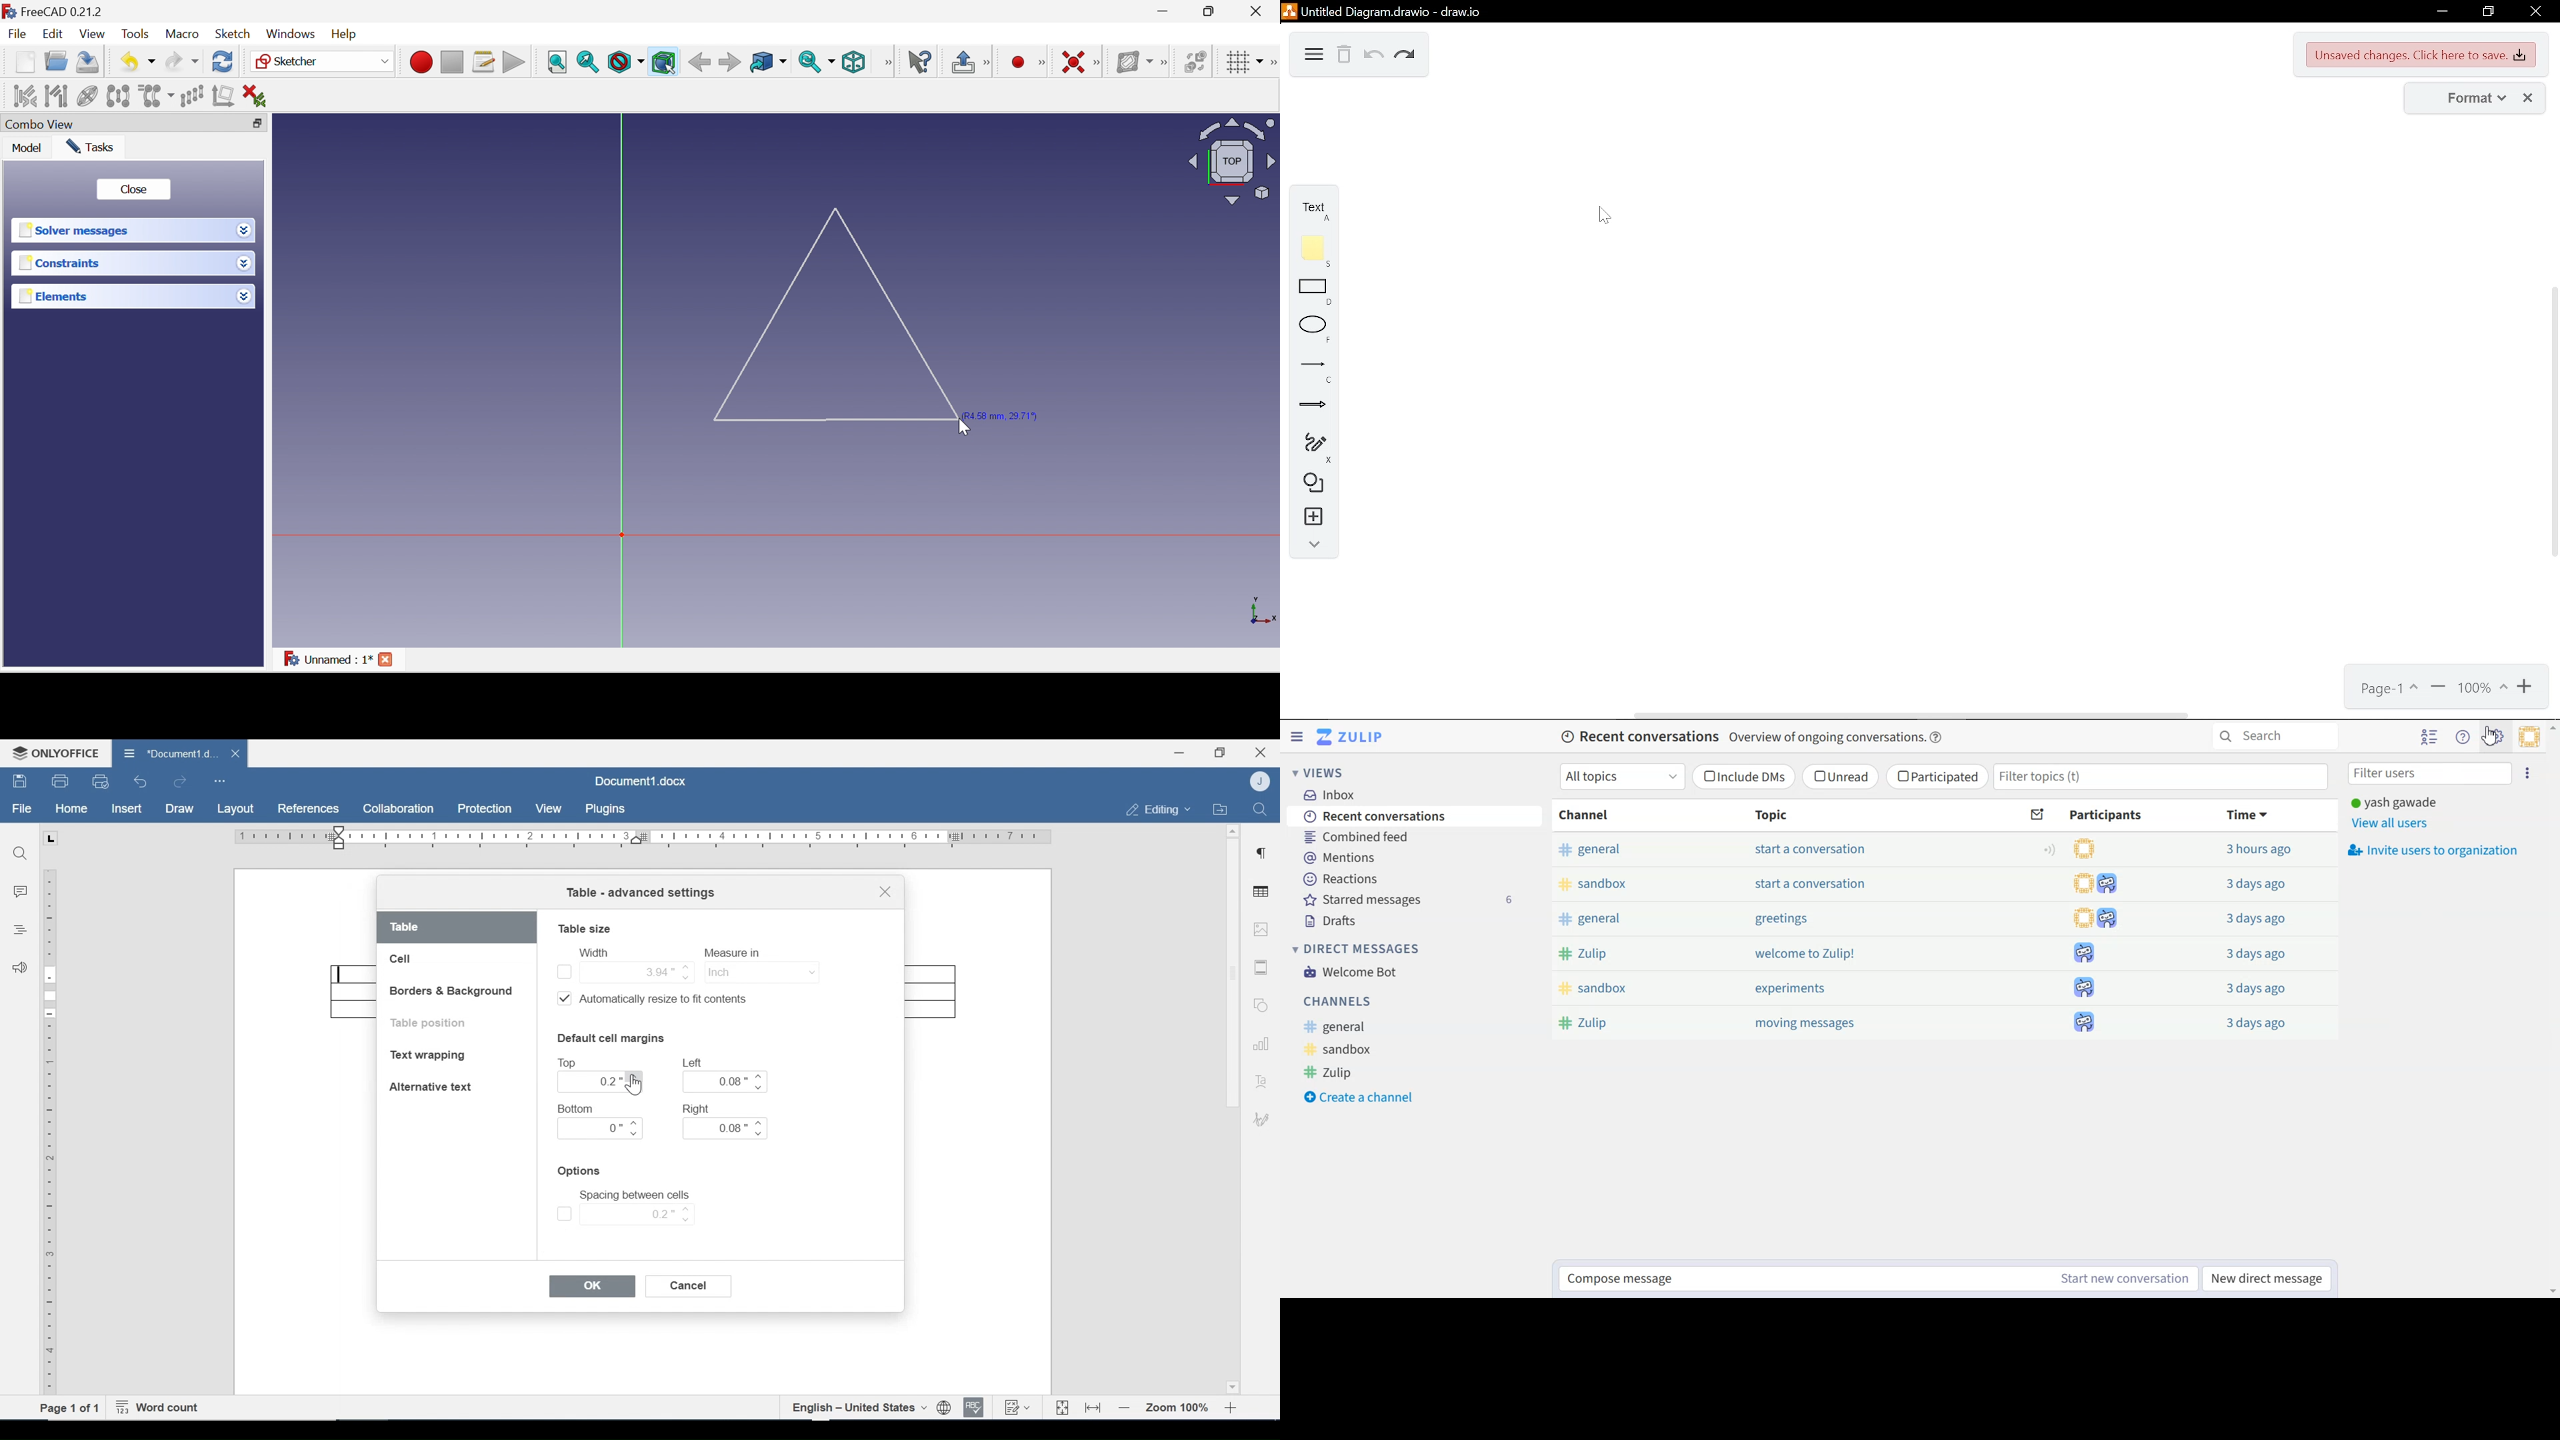 The height and width of the screenshot is (1456, 2576). Describe the element at coordinates (1261, 851) in the screenshot. I see `Paragraph Settings` at that location.